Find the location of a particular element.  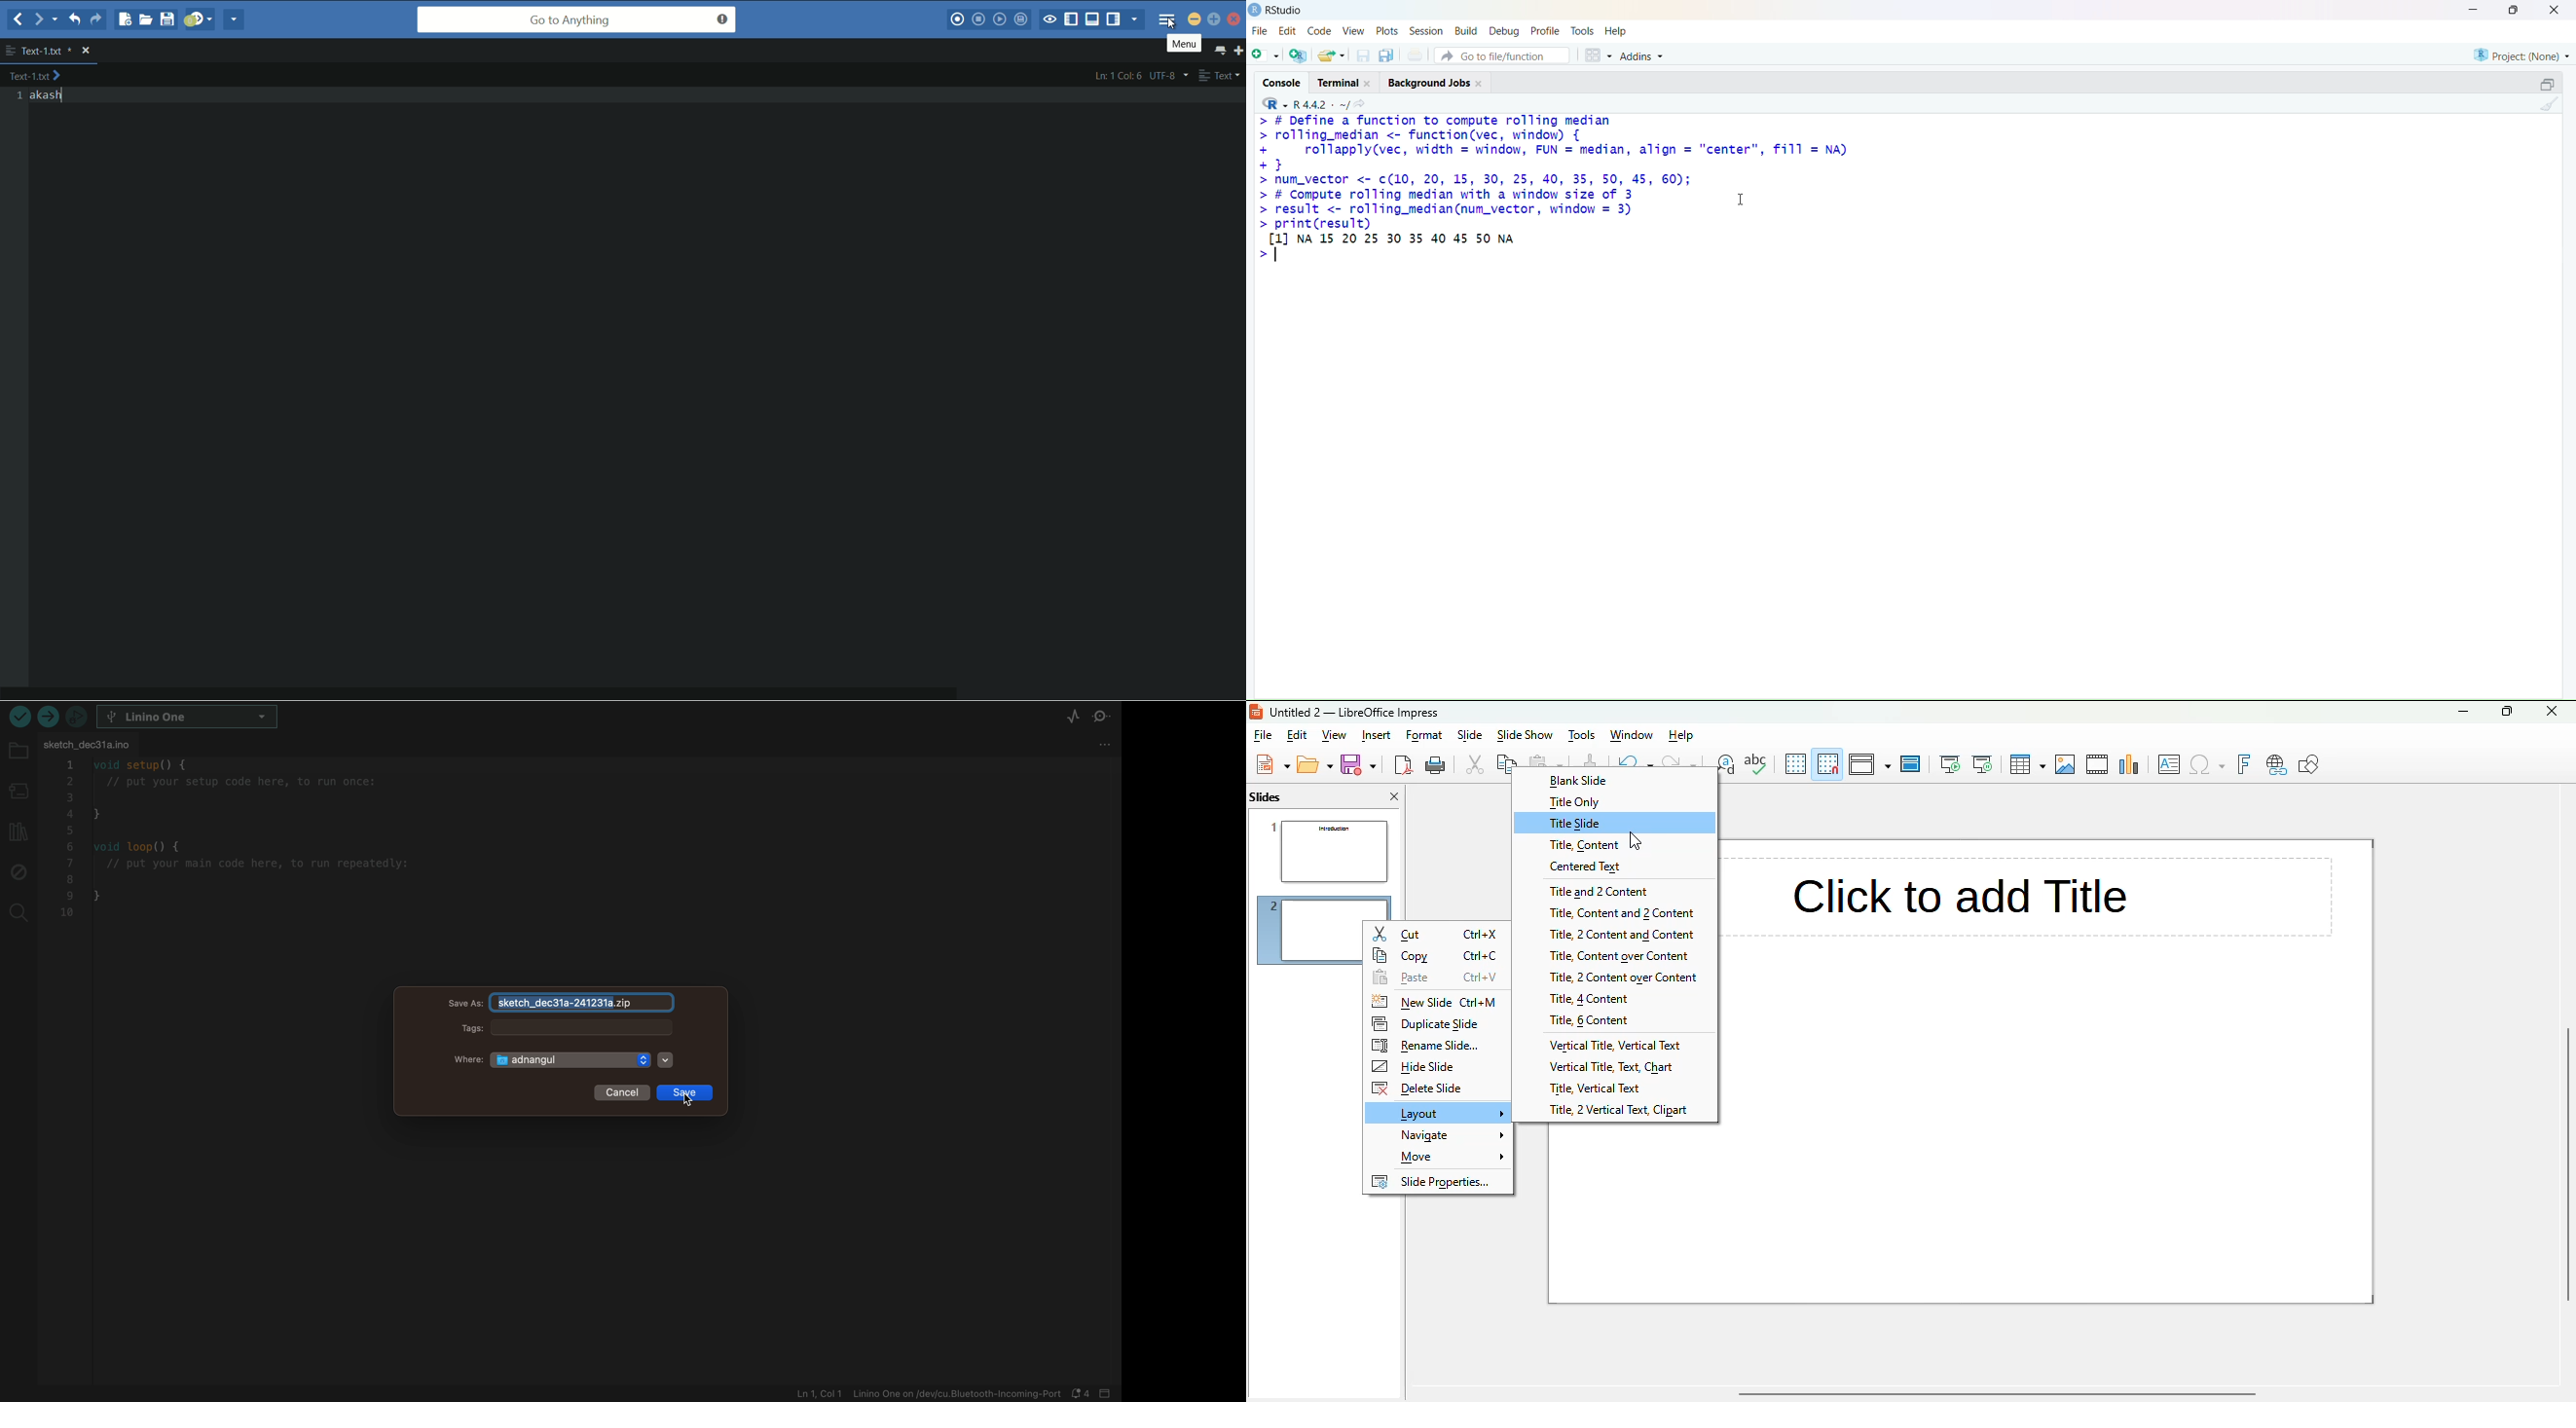

print is located at coordinates (1436, 765).